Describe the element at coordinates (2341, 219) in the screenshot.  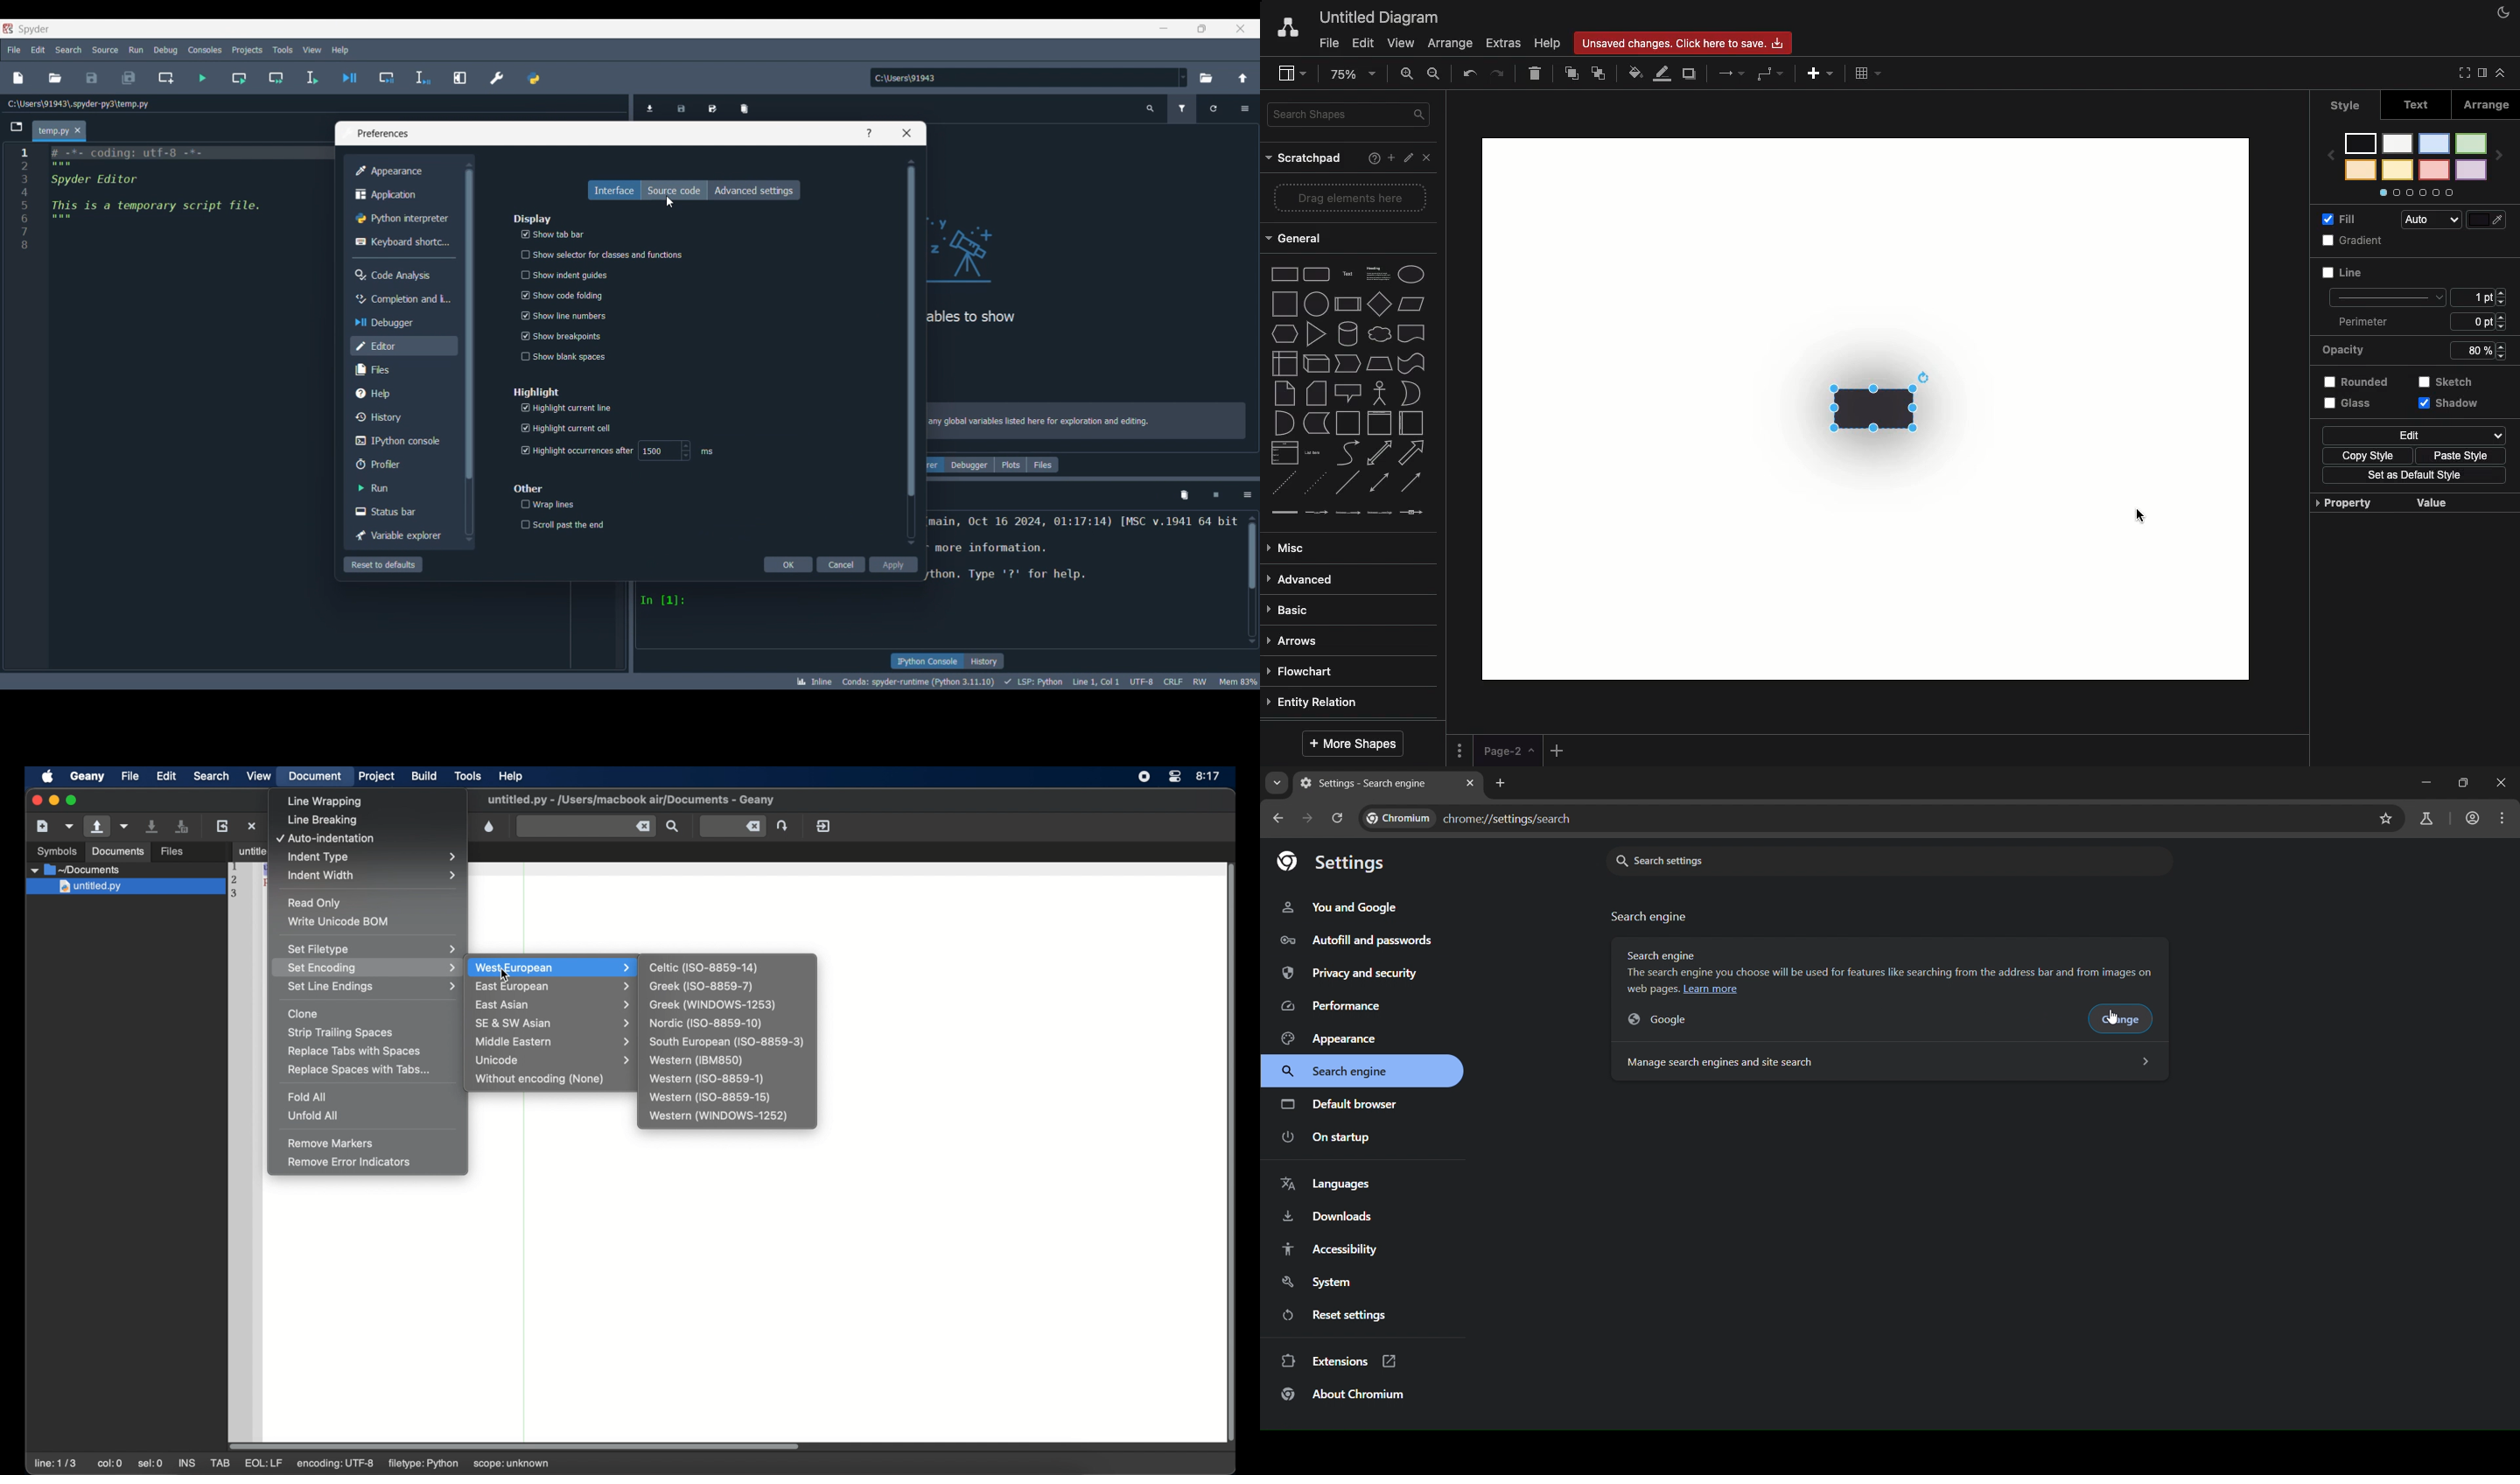
I see `Fill` at that location.